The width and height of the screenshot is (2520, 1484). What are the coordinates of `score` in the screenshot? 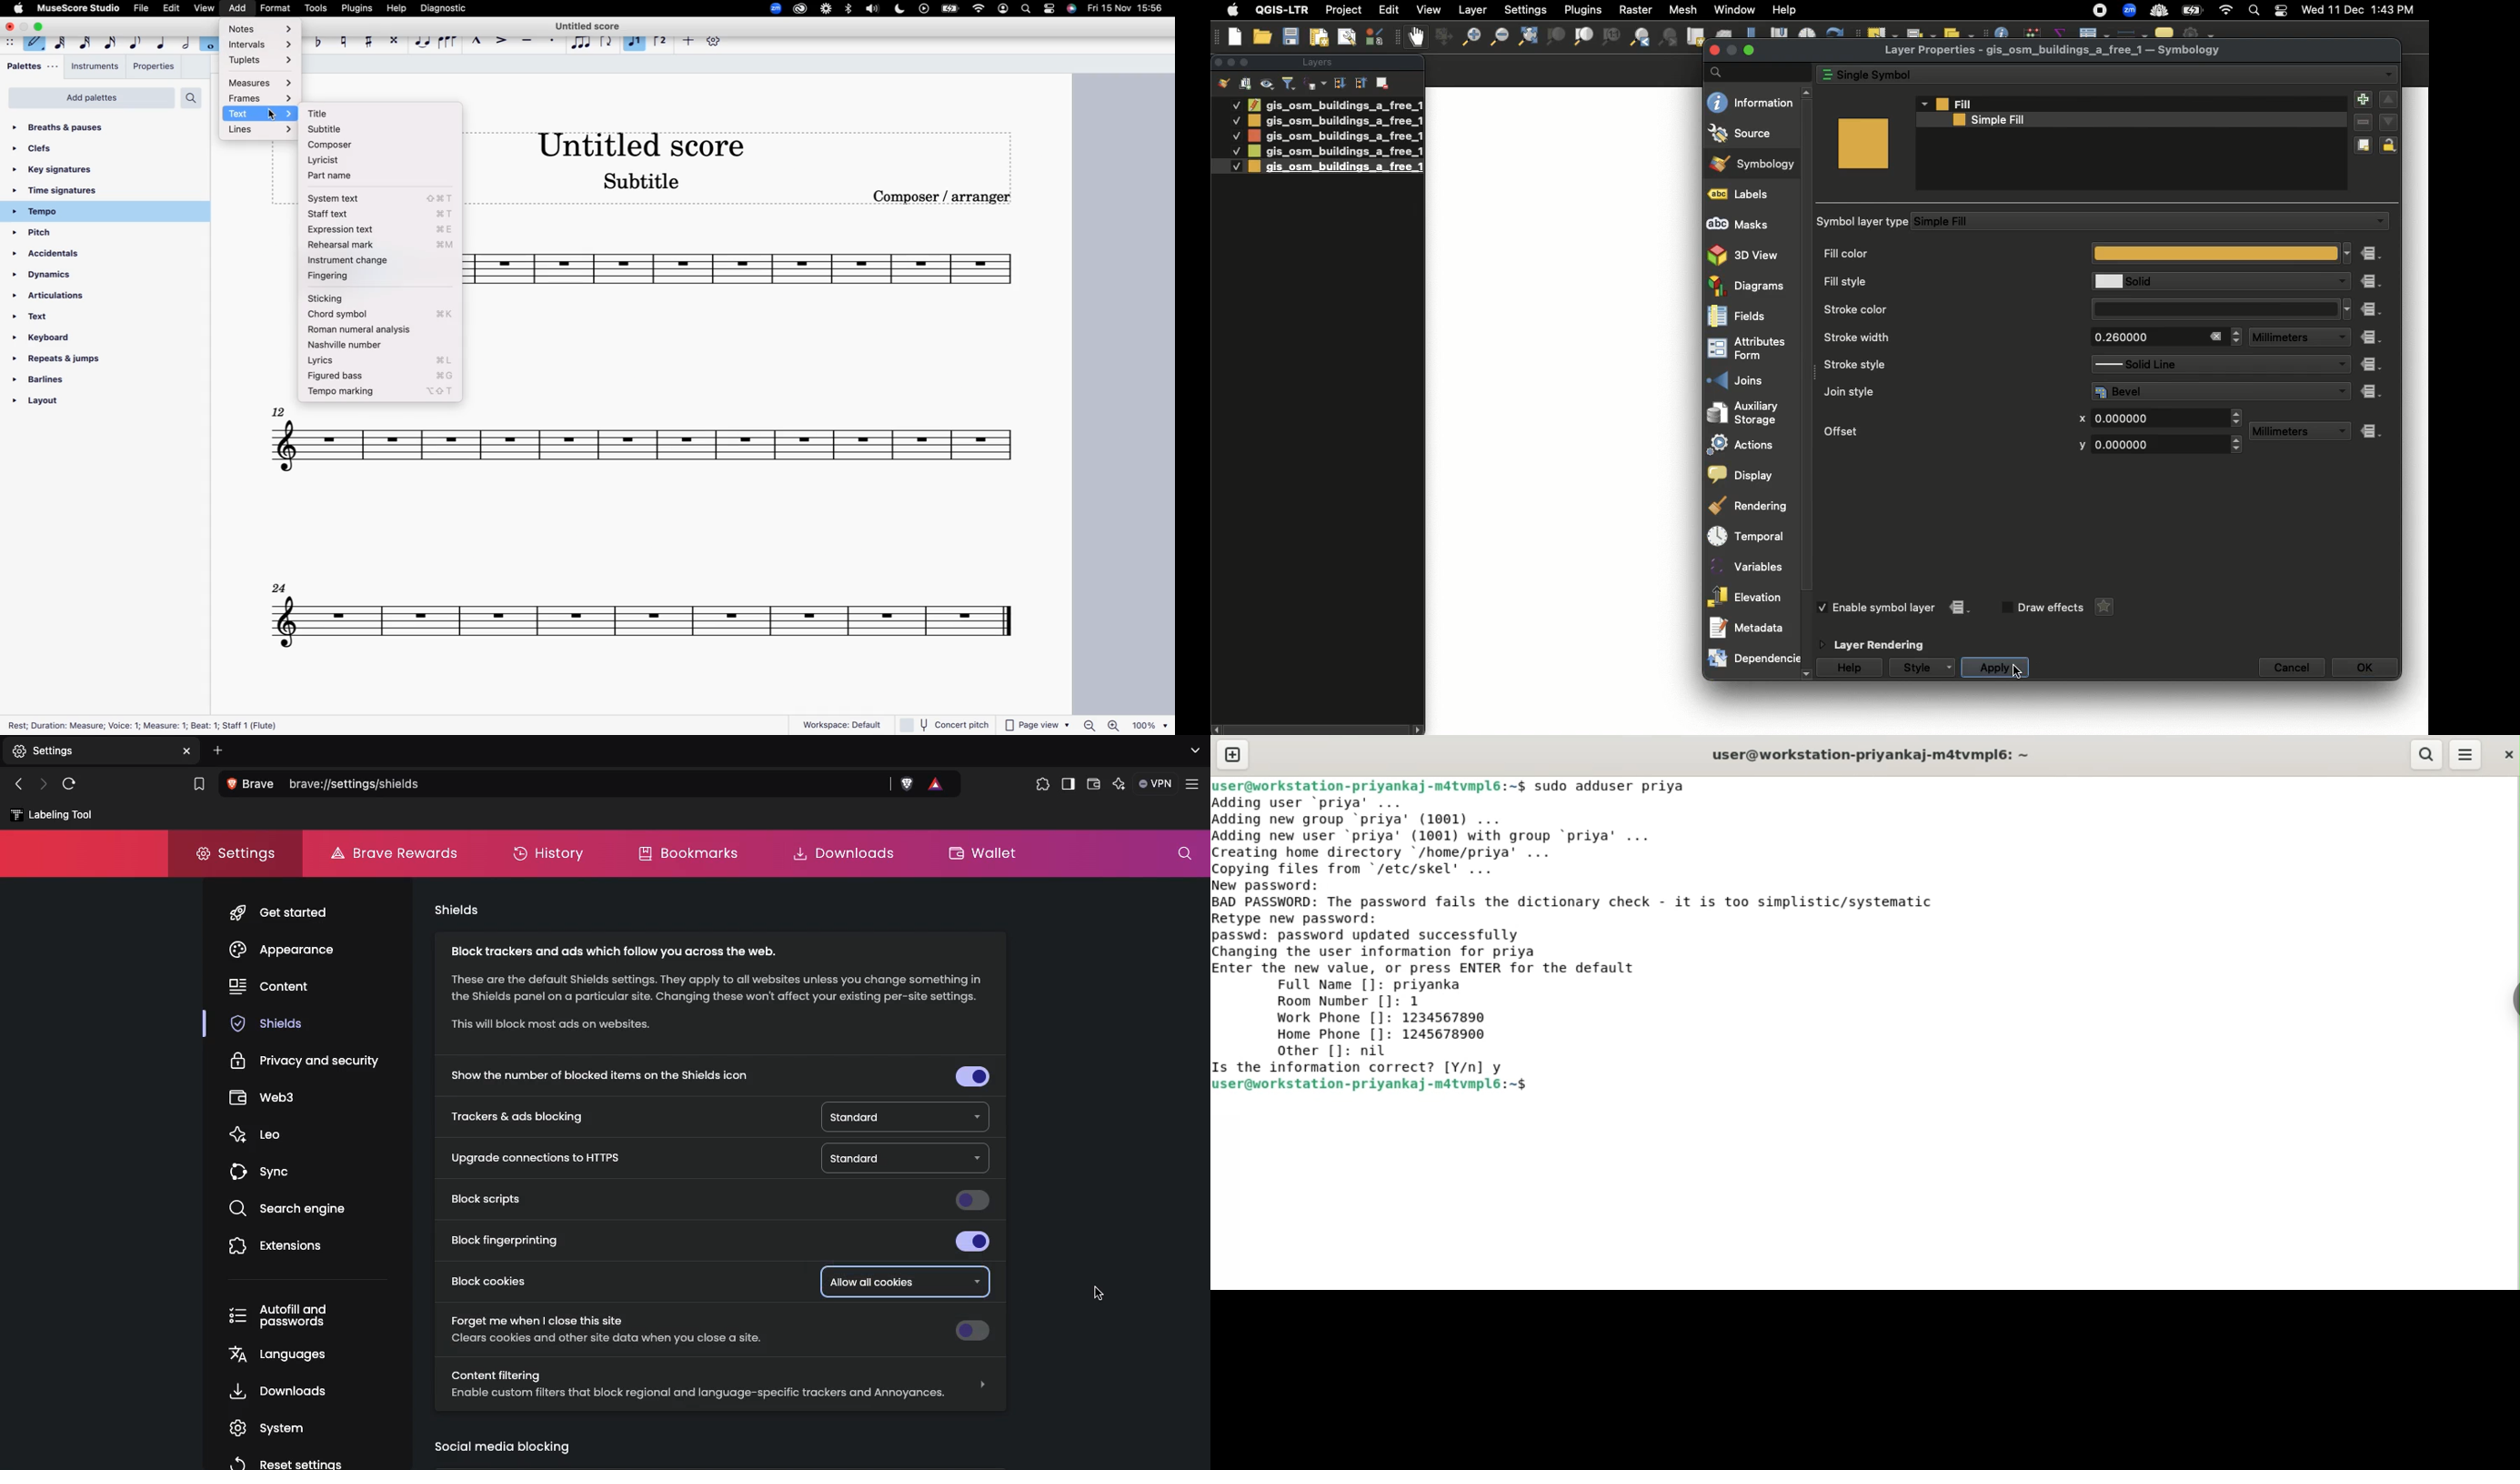 It's located at (637, 624).